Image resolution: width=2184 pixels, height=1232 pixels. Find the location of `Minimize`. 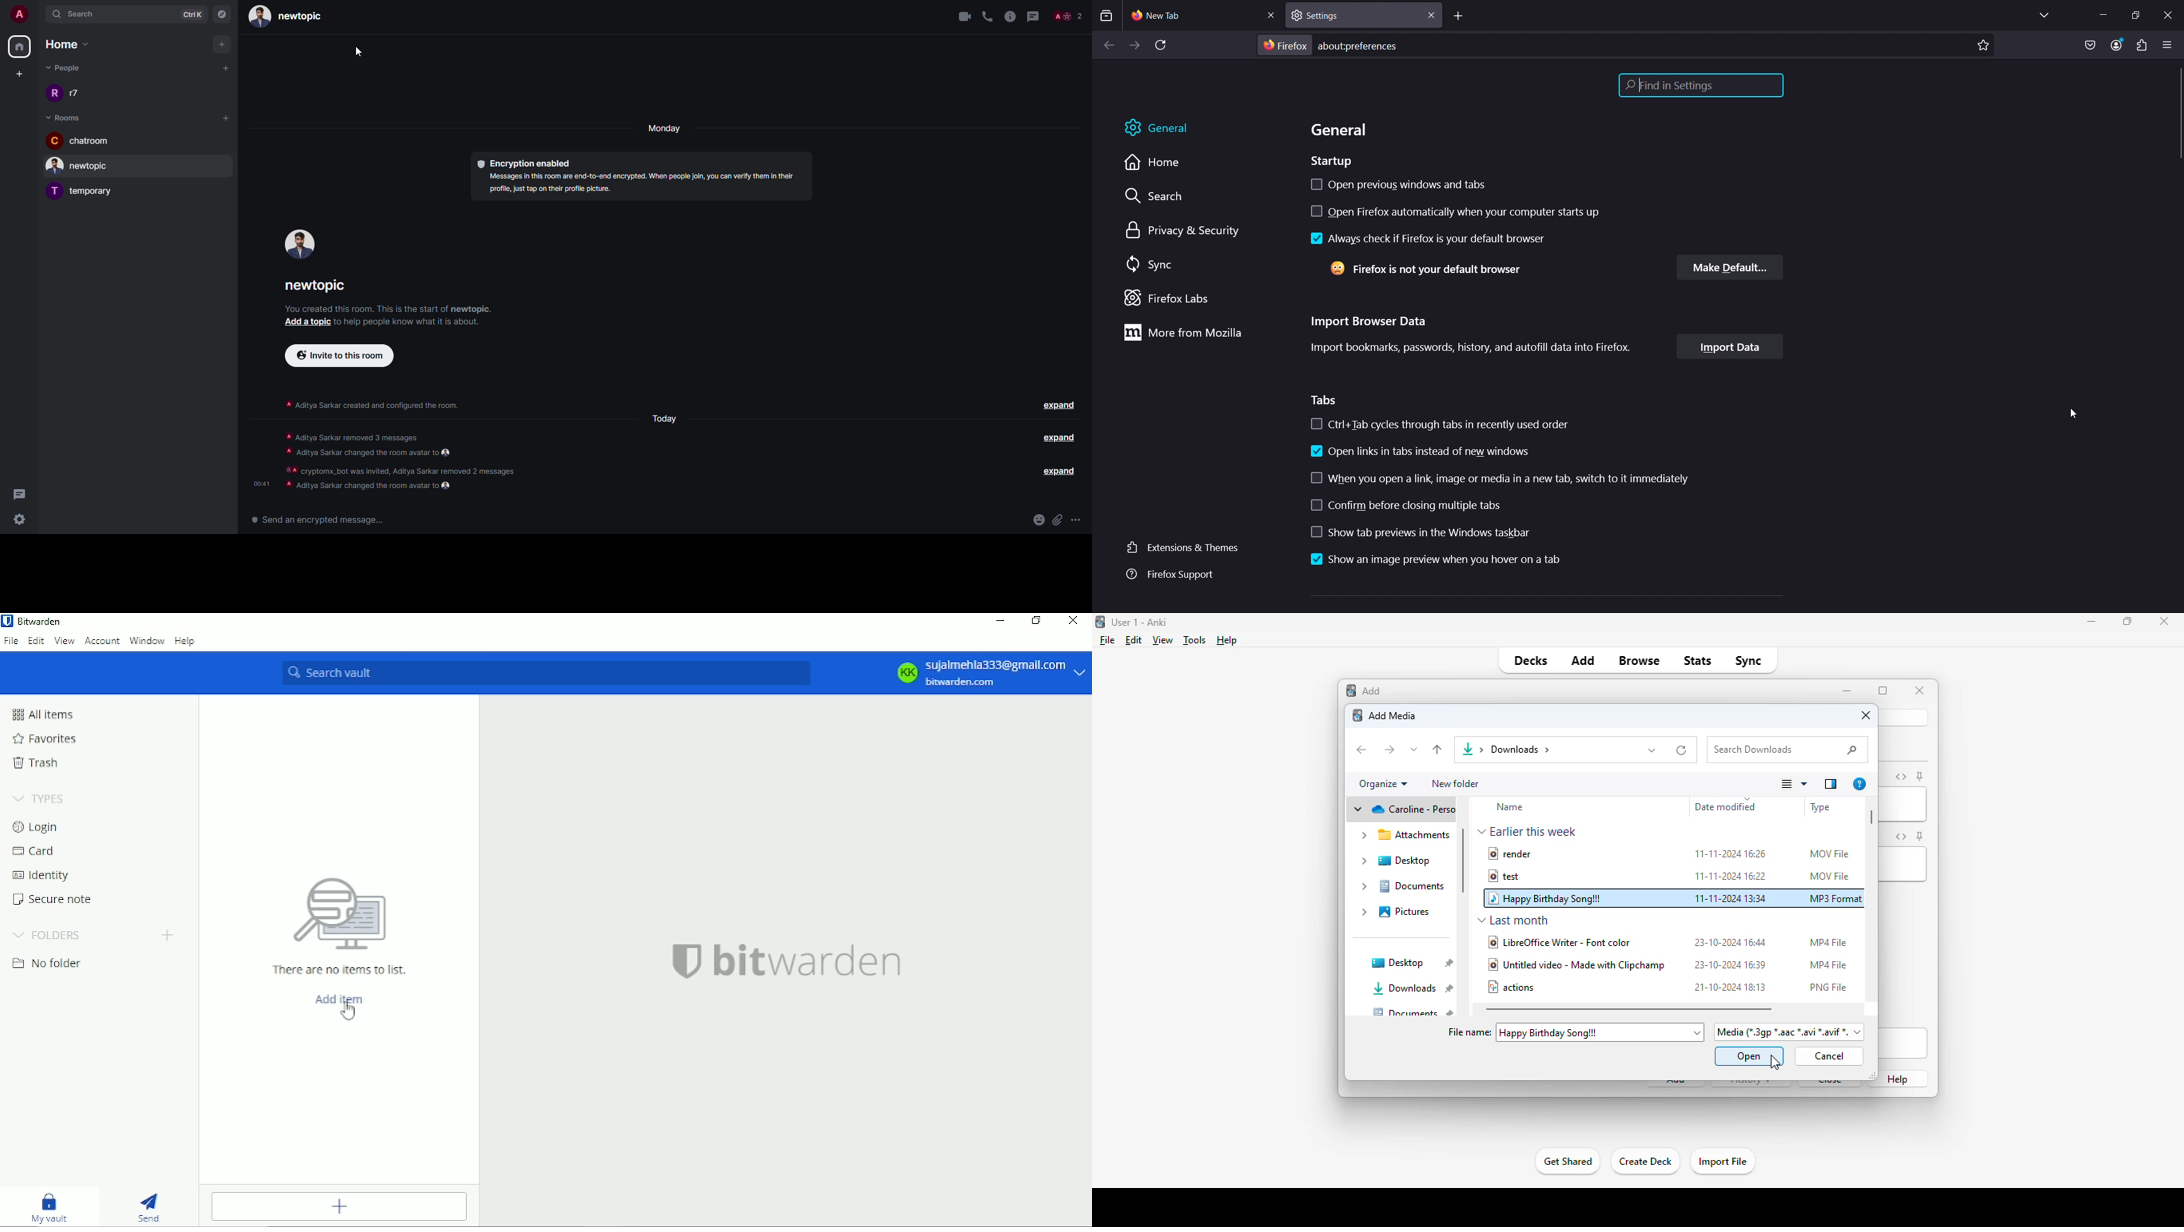

Minimize is located at coordinates (1001, 622).